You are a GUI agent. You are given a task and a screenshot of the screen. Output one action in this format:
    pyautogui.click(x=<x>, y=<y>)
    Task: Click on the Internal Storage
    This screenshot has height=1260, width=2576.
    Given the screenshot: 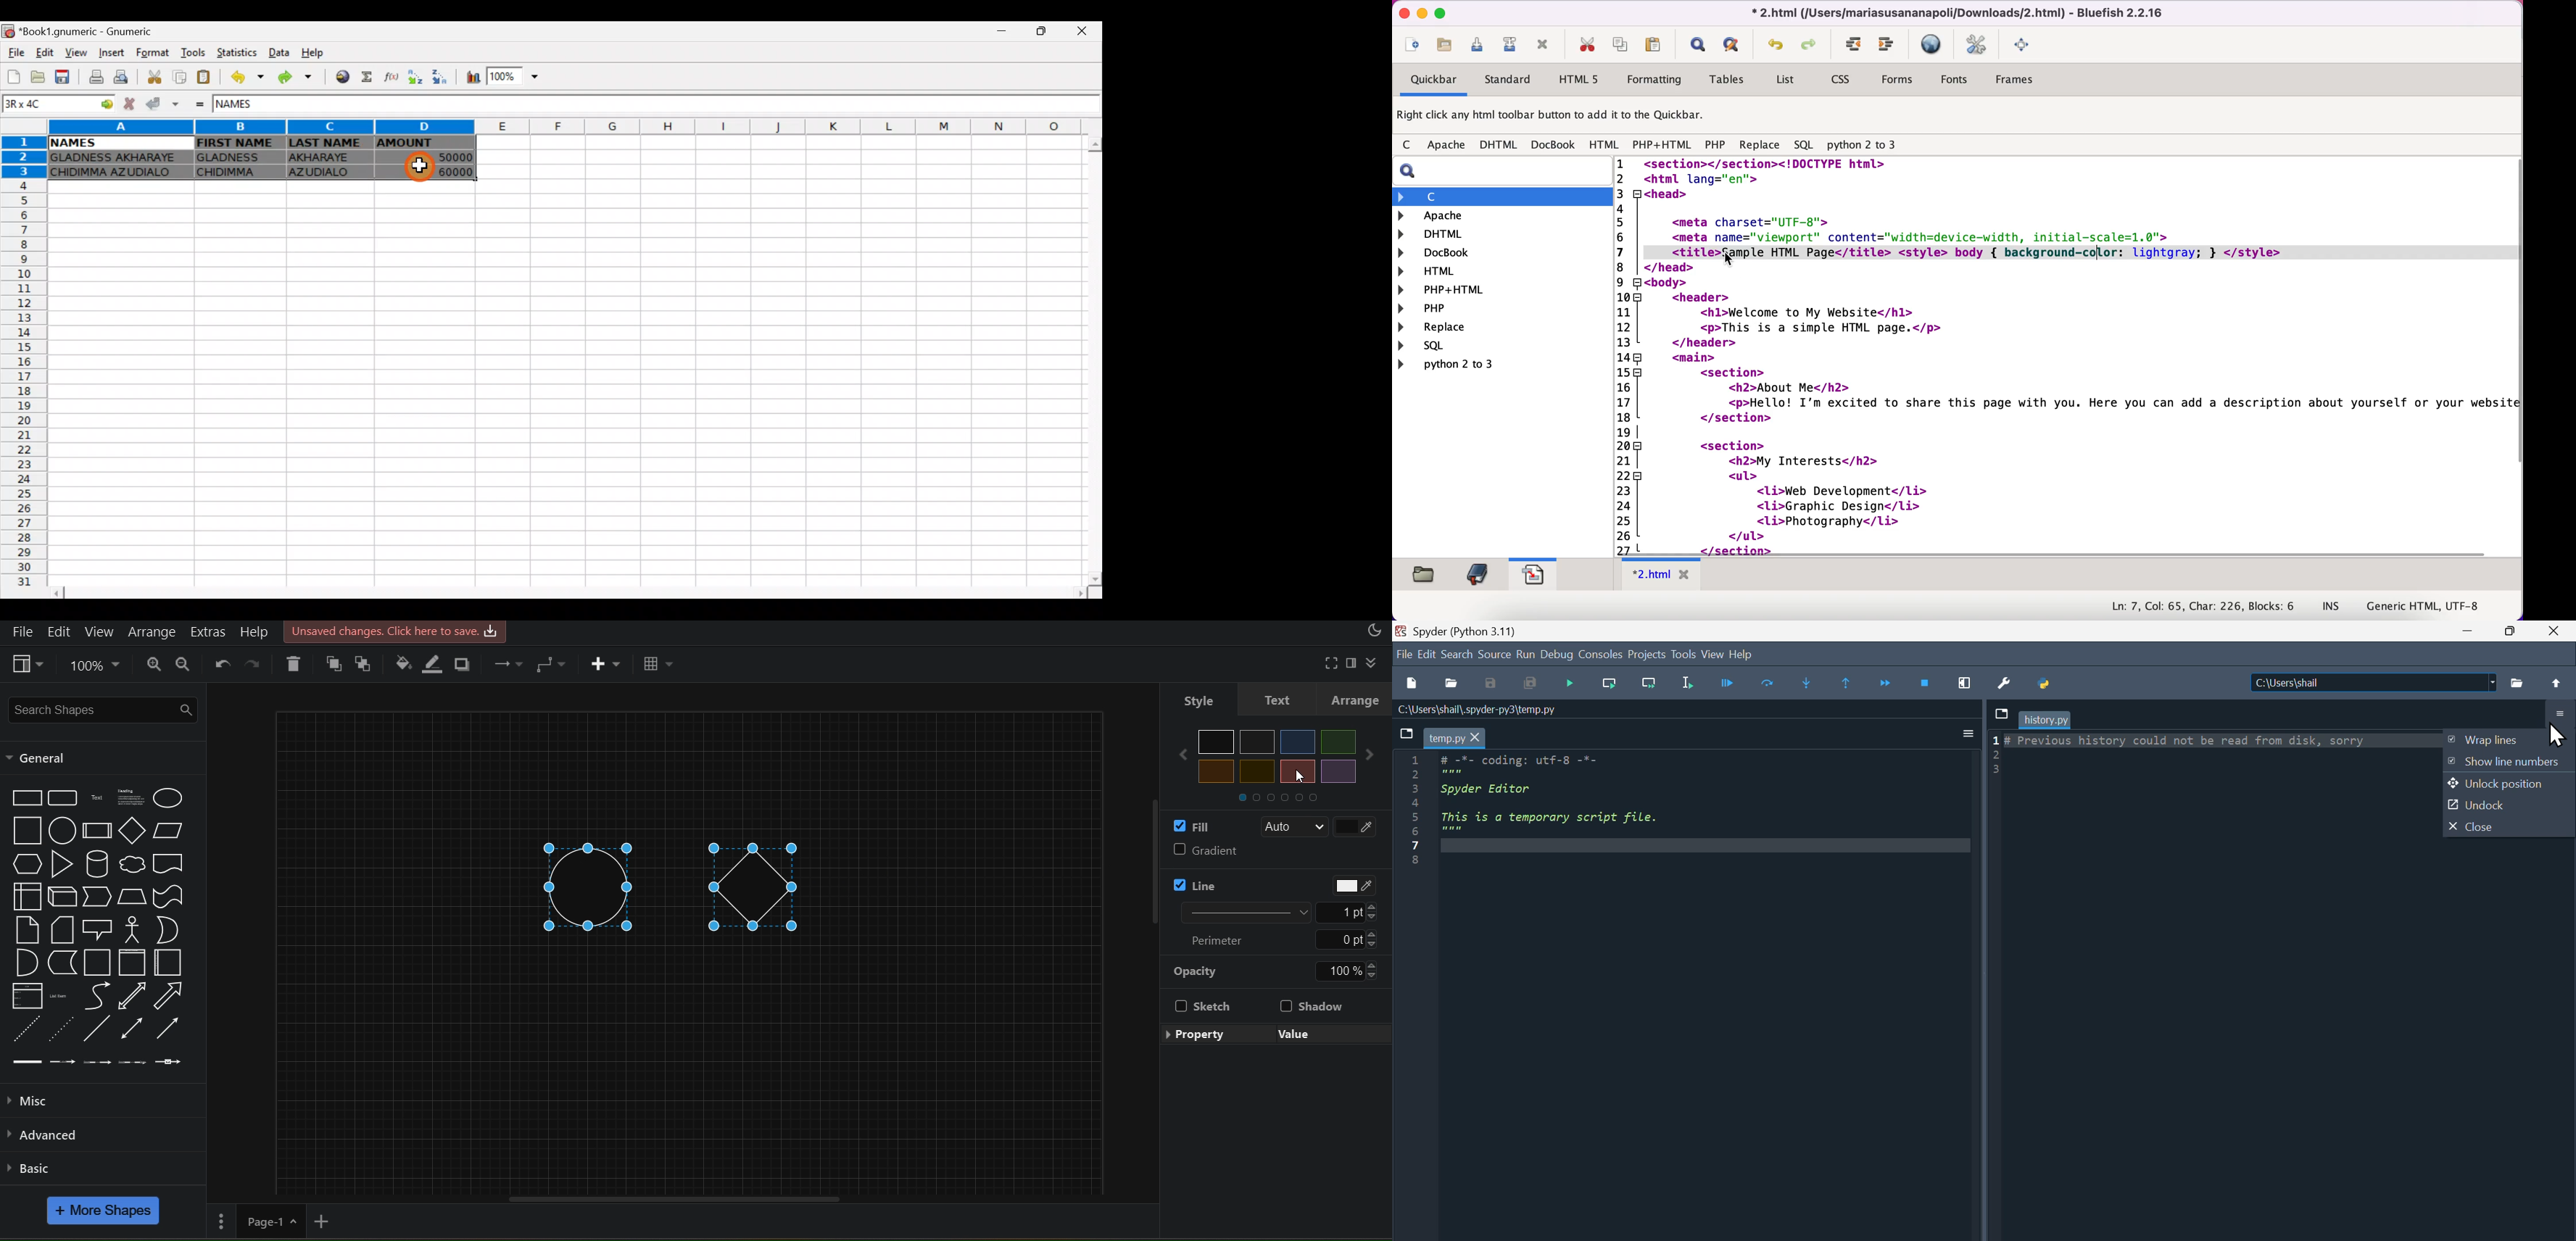 What is the action you would take?
    pyautogui.click(x=27, y=896)
    